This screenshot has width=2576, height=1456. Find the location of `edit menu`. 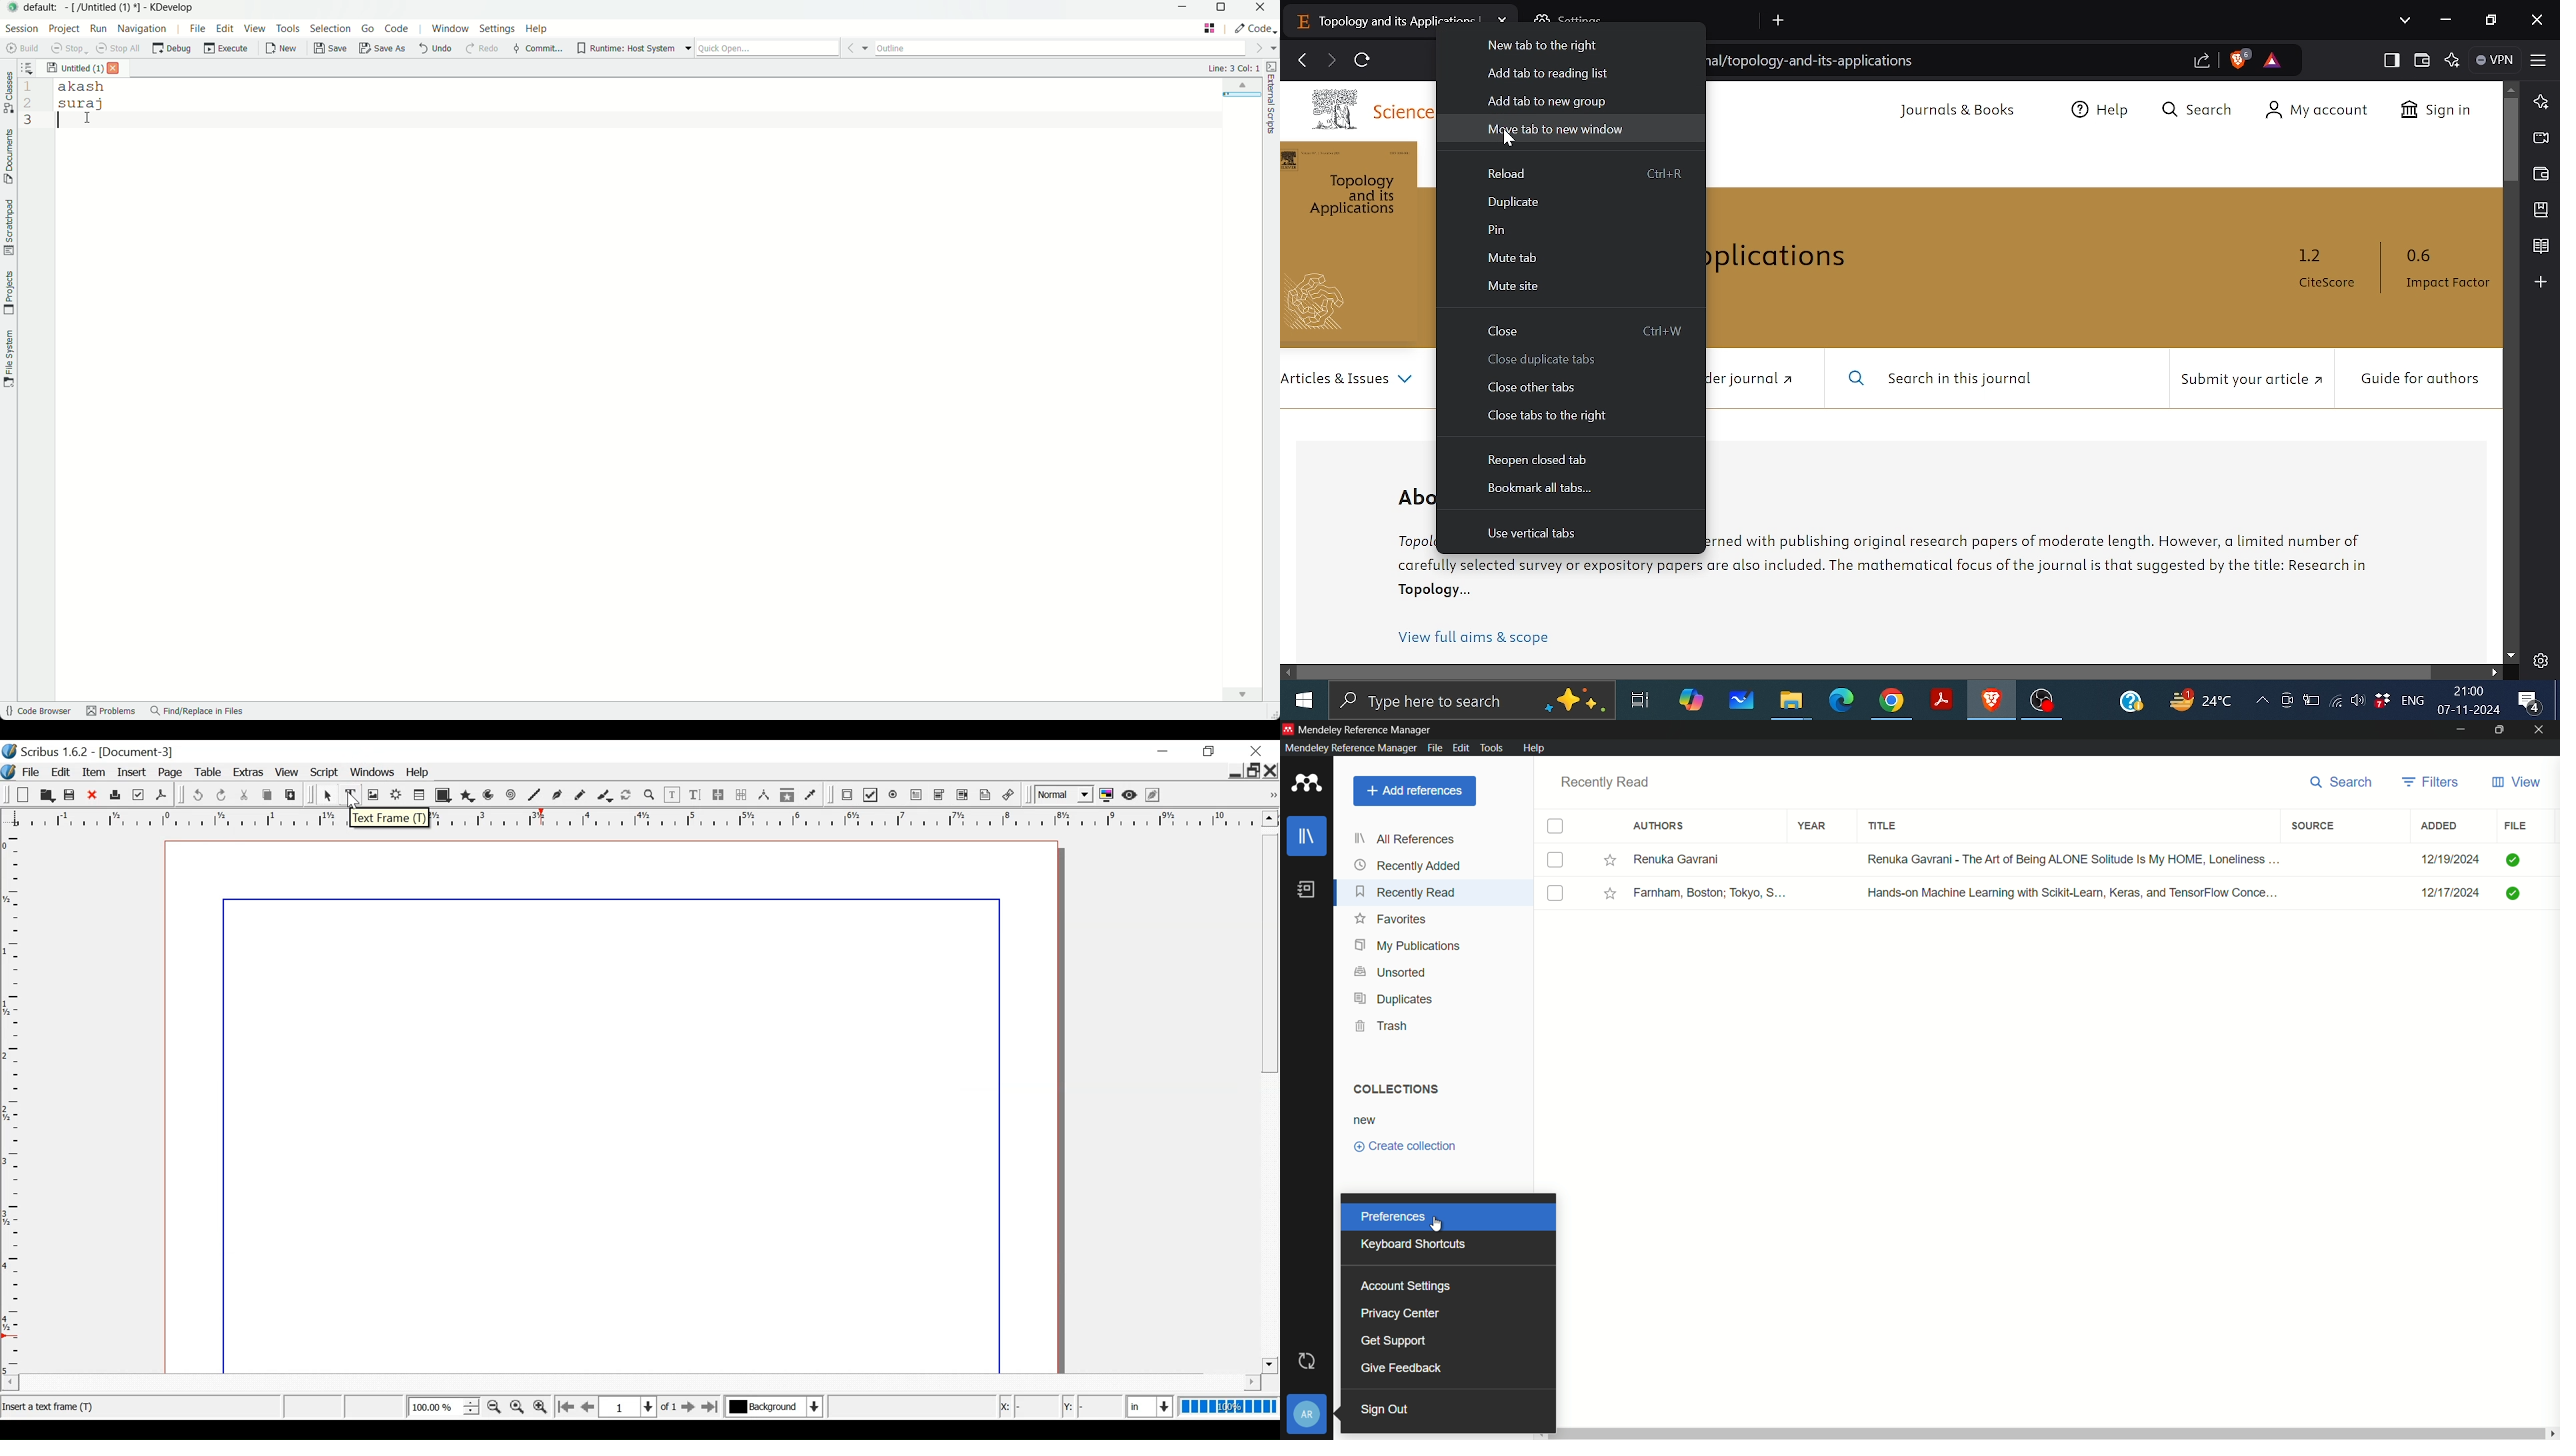

edit menu is located at coordinates (1461, 748).